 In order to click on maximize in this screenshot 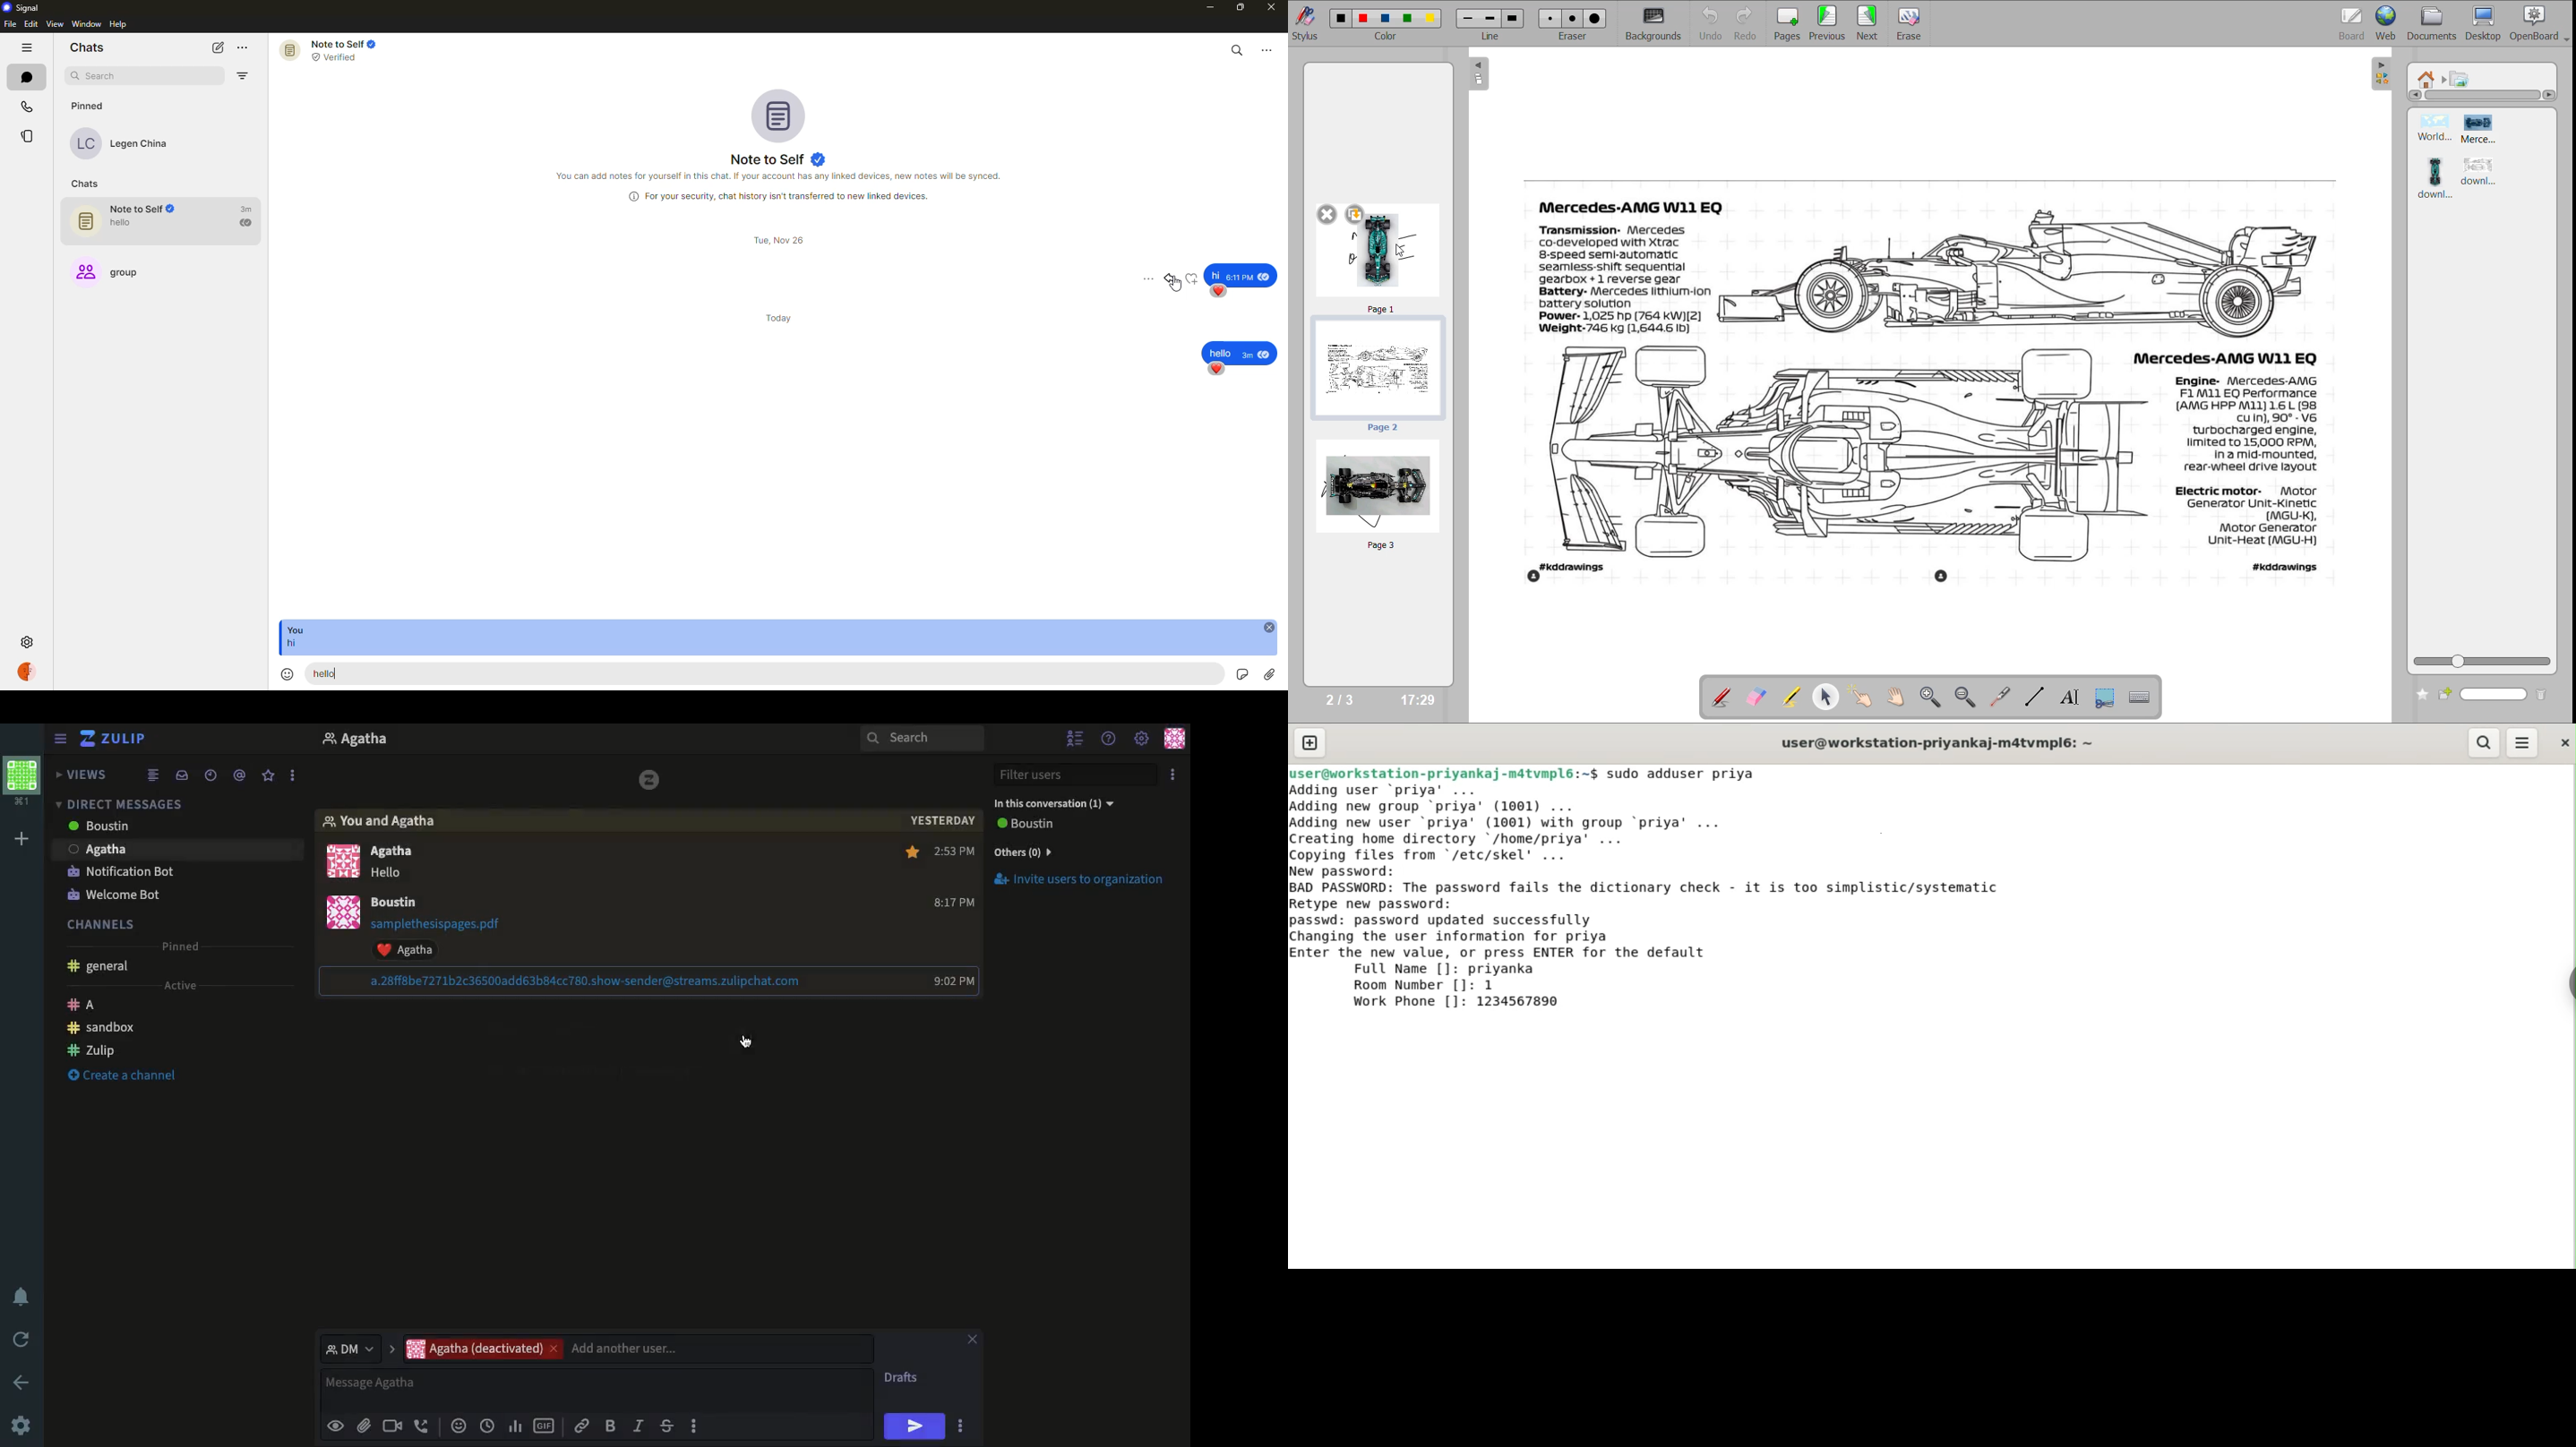, I will do `click(1237, 9)`.